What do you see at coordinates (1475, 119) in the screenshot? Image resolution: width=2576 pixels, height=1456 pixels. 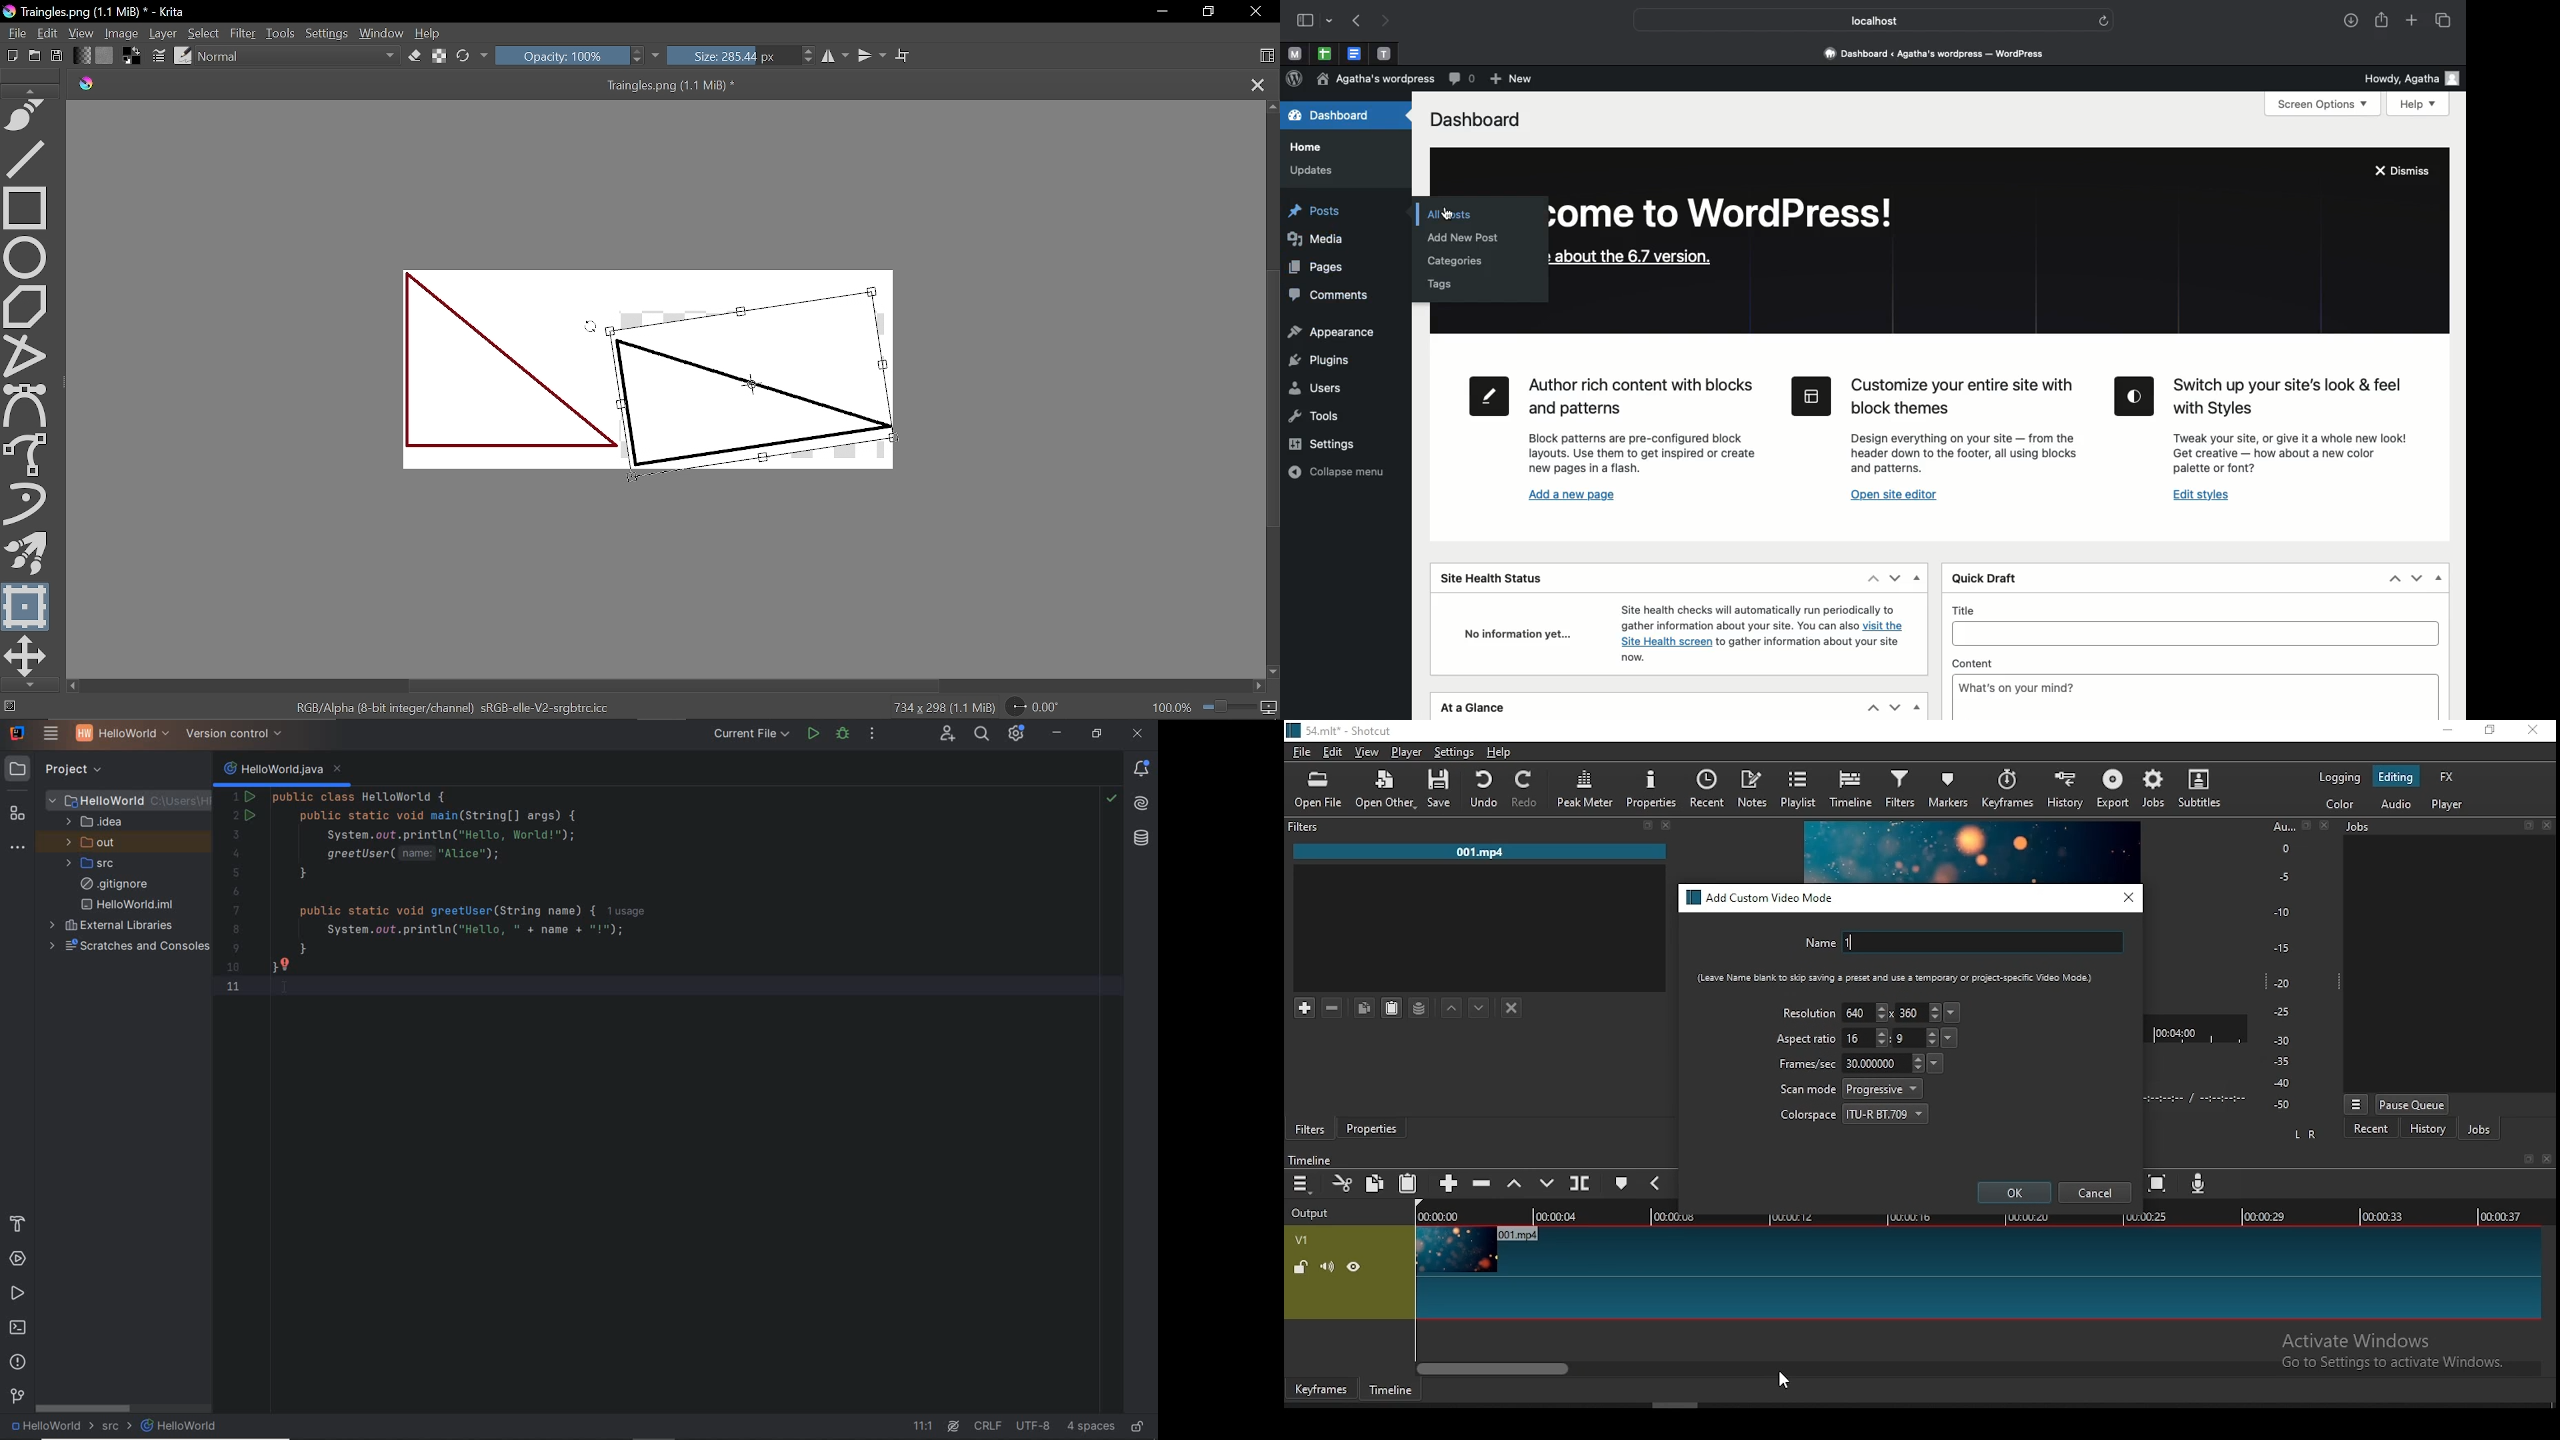 I see `Dashboard` at bounding box center [1475, 119].